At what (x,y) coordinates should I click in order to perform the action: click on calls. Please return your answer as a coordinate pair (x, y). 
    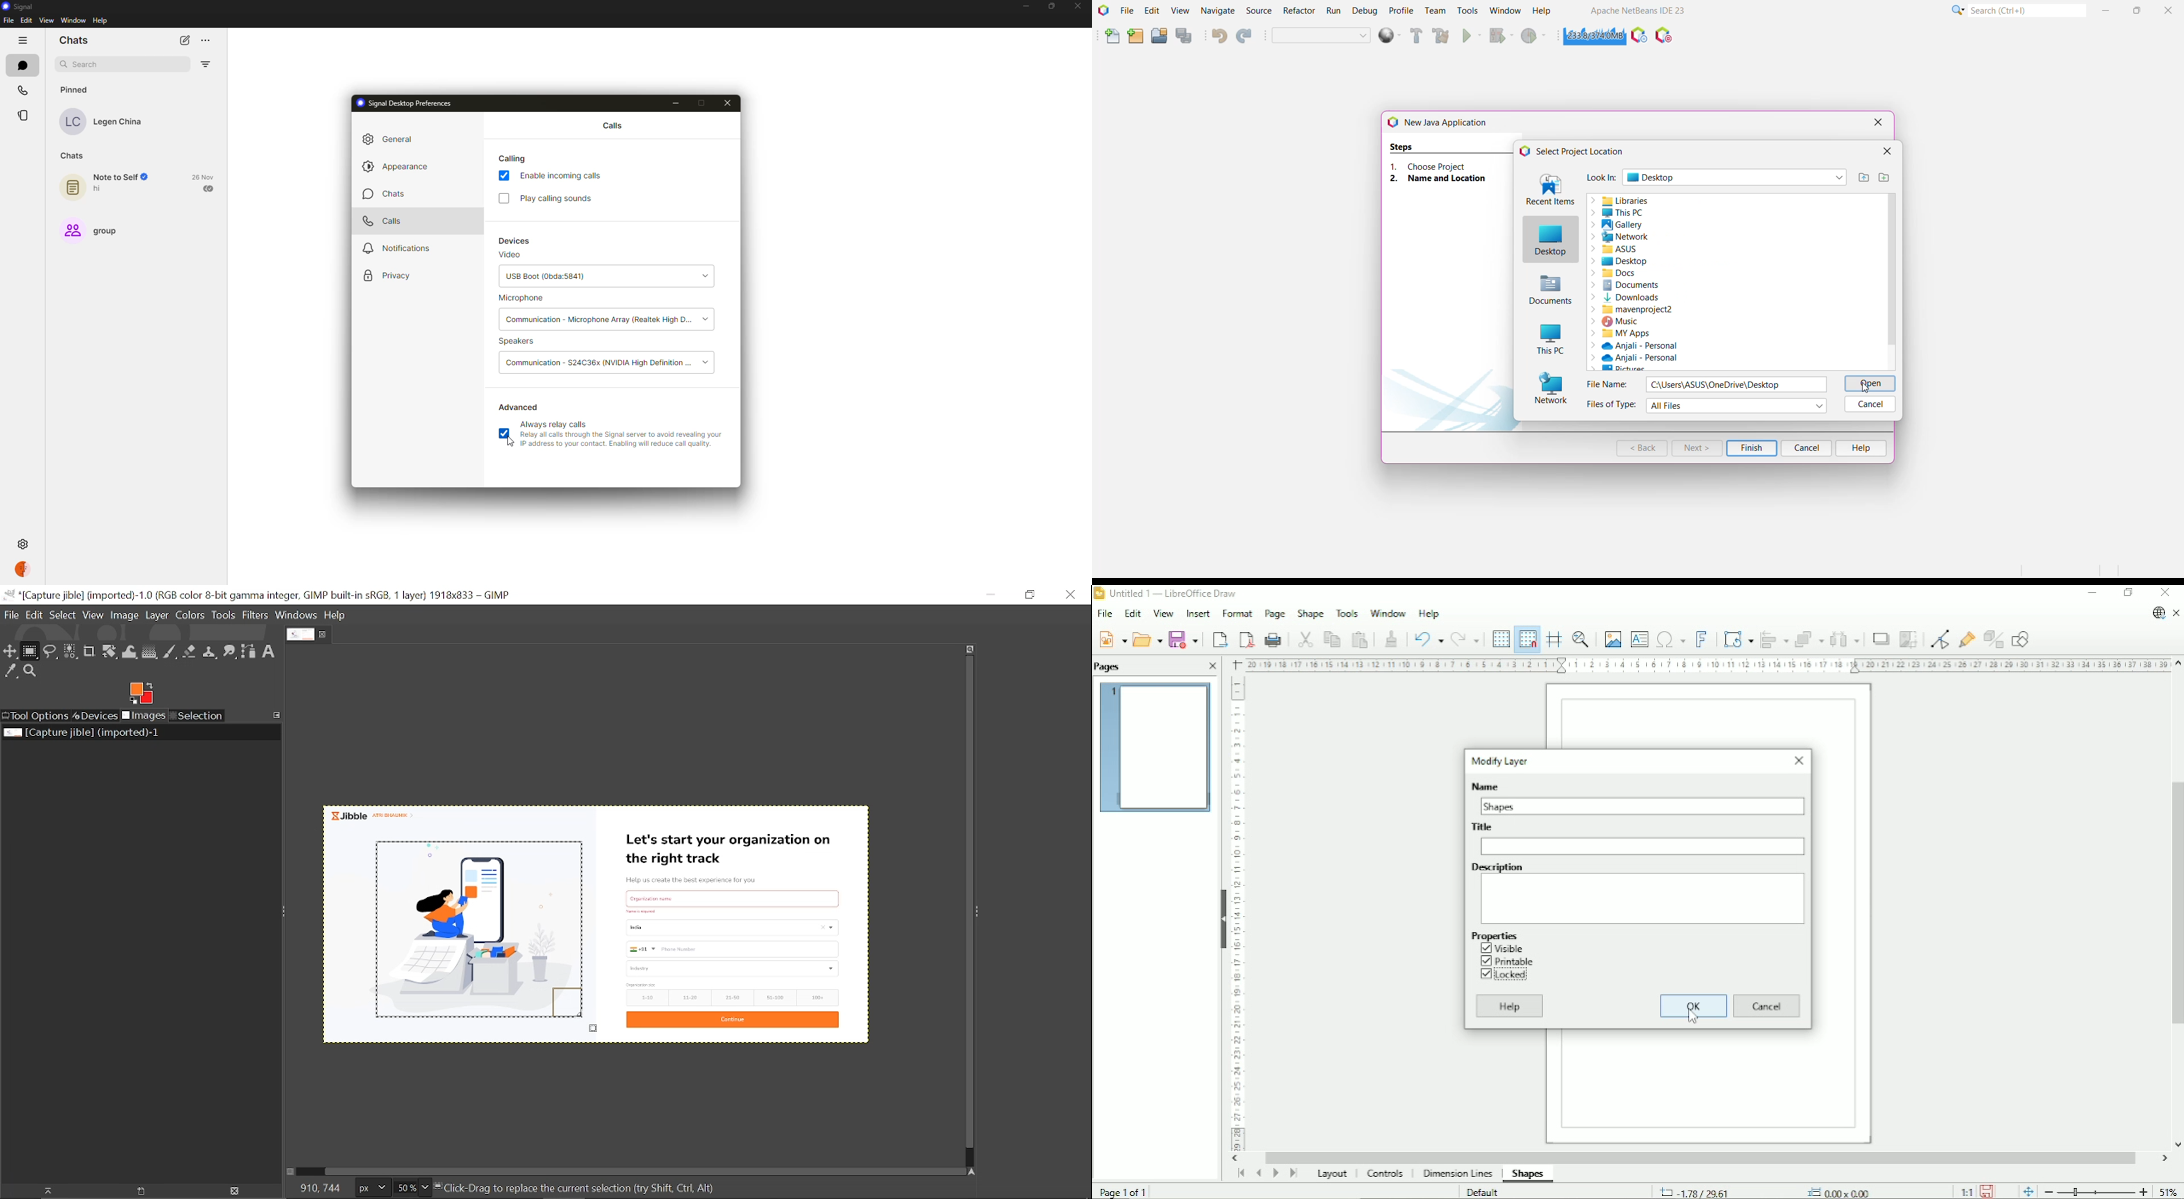
    Looking at the image, I should click on (384, 221).